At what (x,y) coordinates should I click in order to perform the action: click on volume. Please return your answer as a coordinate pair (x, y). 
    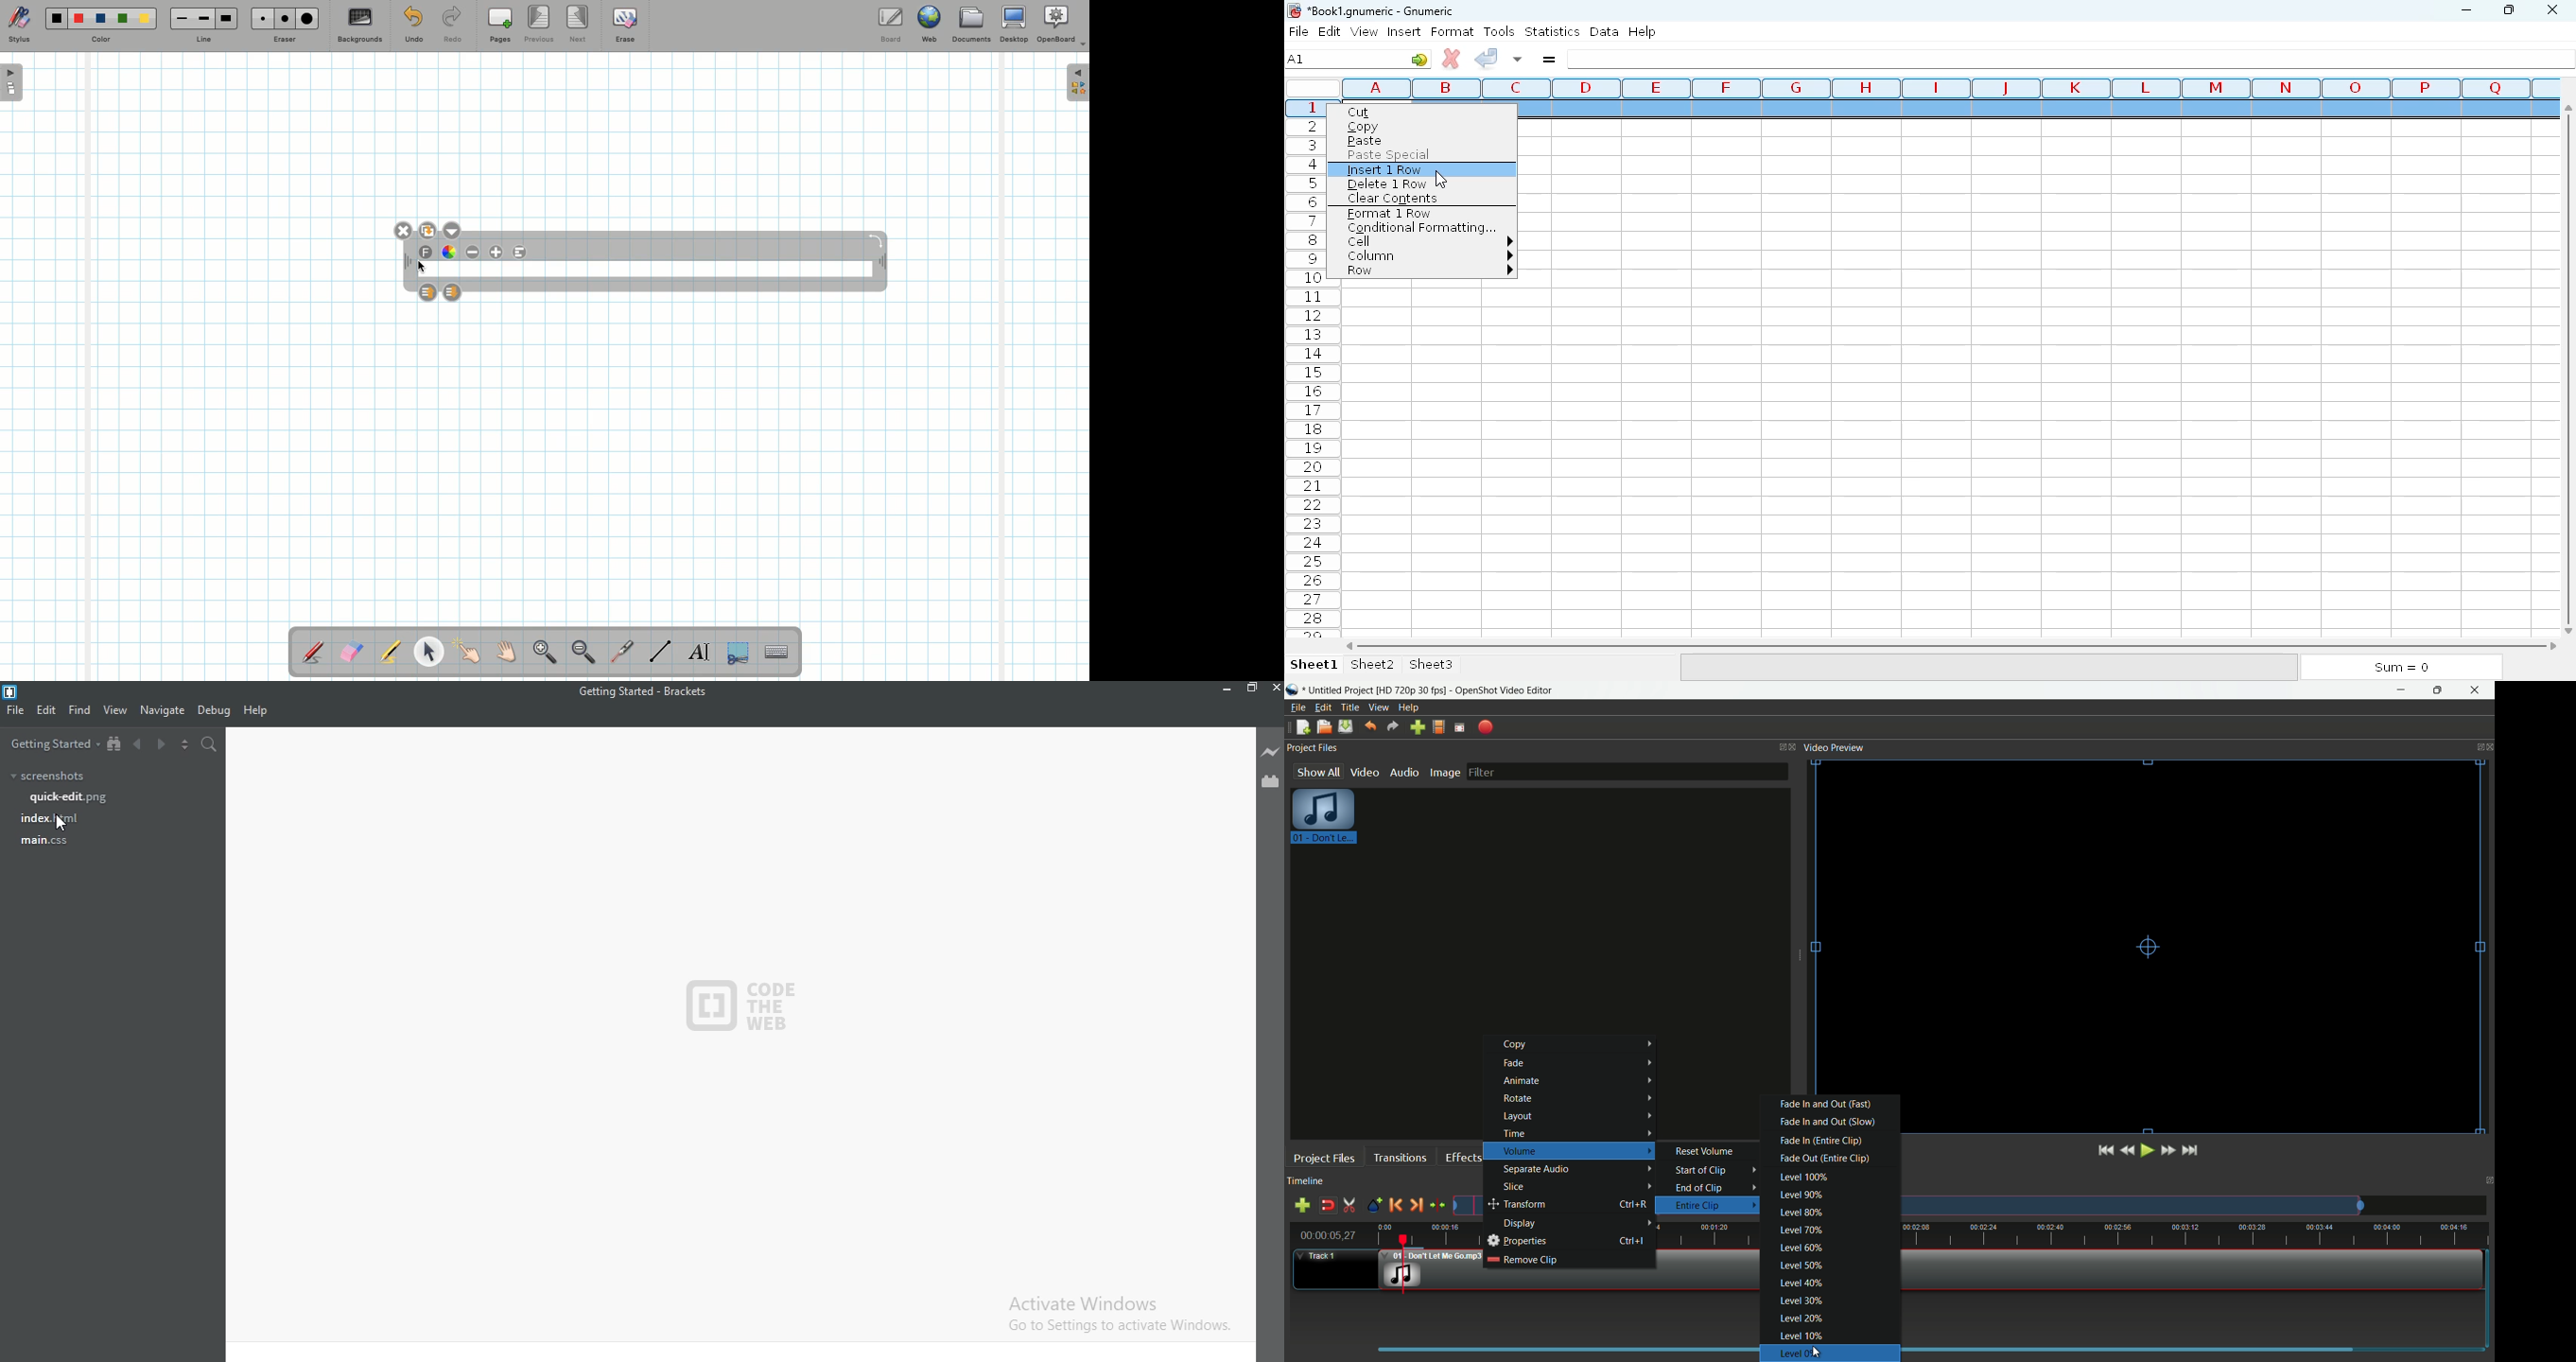
    Looking at the image, I should click on (1577, 1151).